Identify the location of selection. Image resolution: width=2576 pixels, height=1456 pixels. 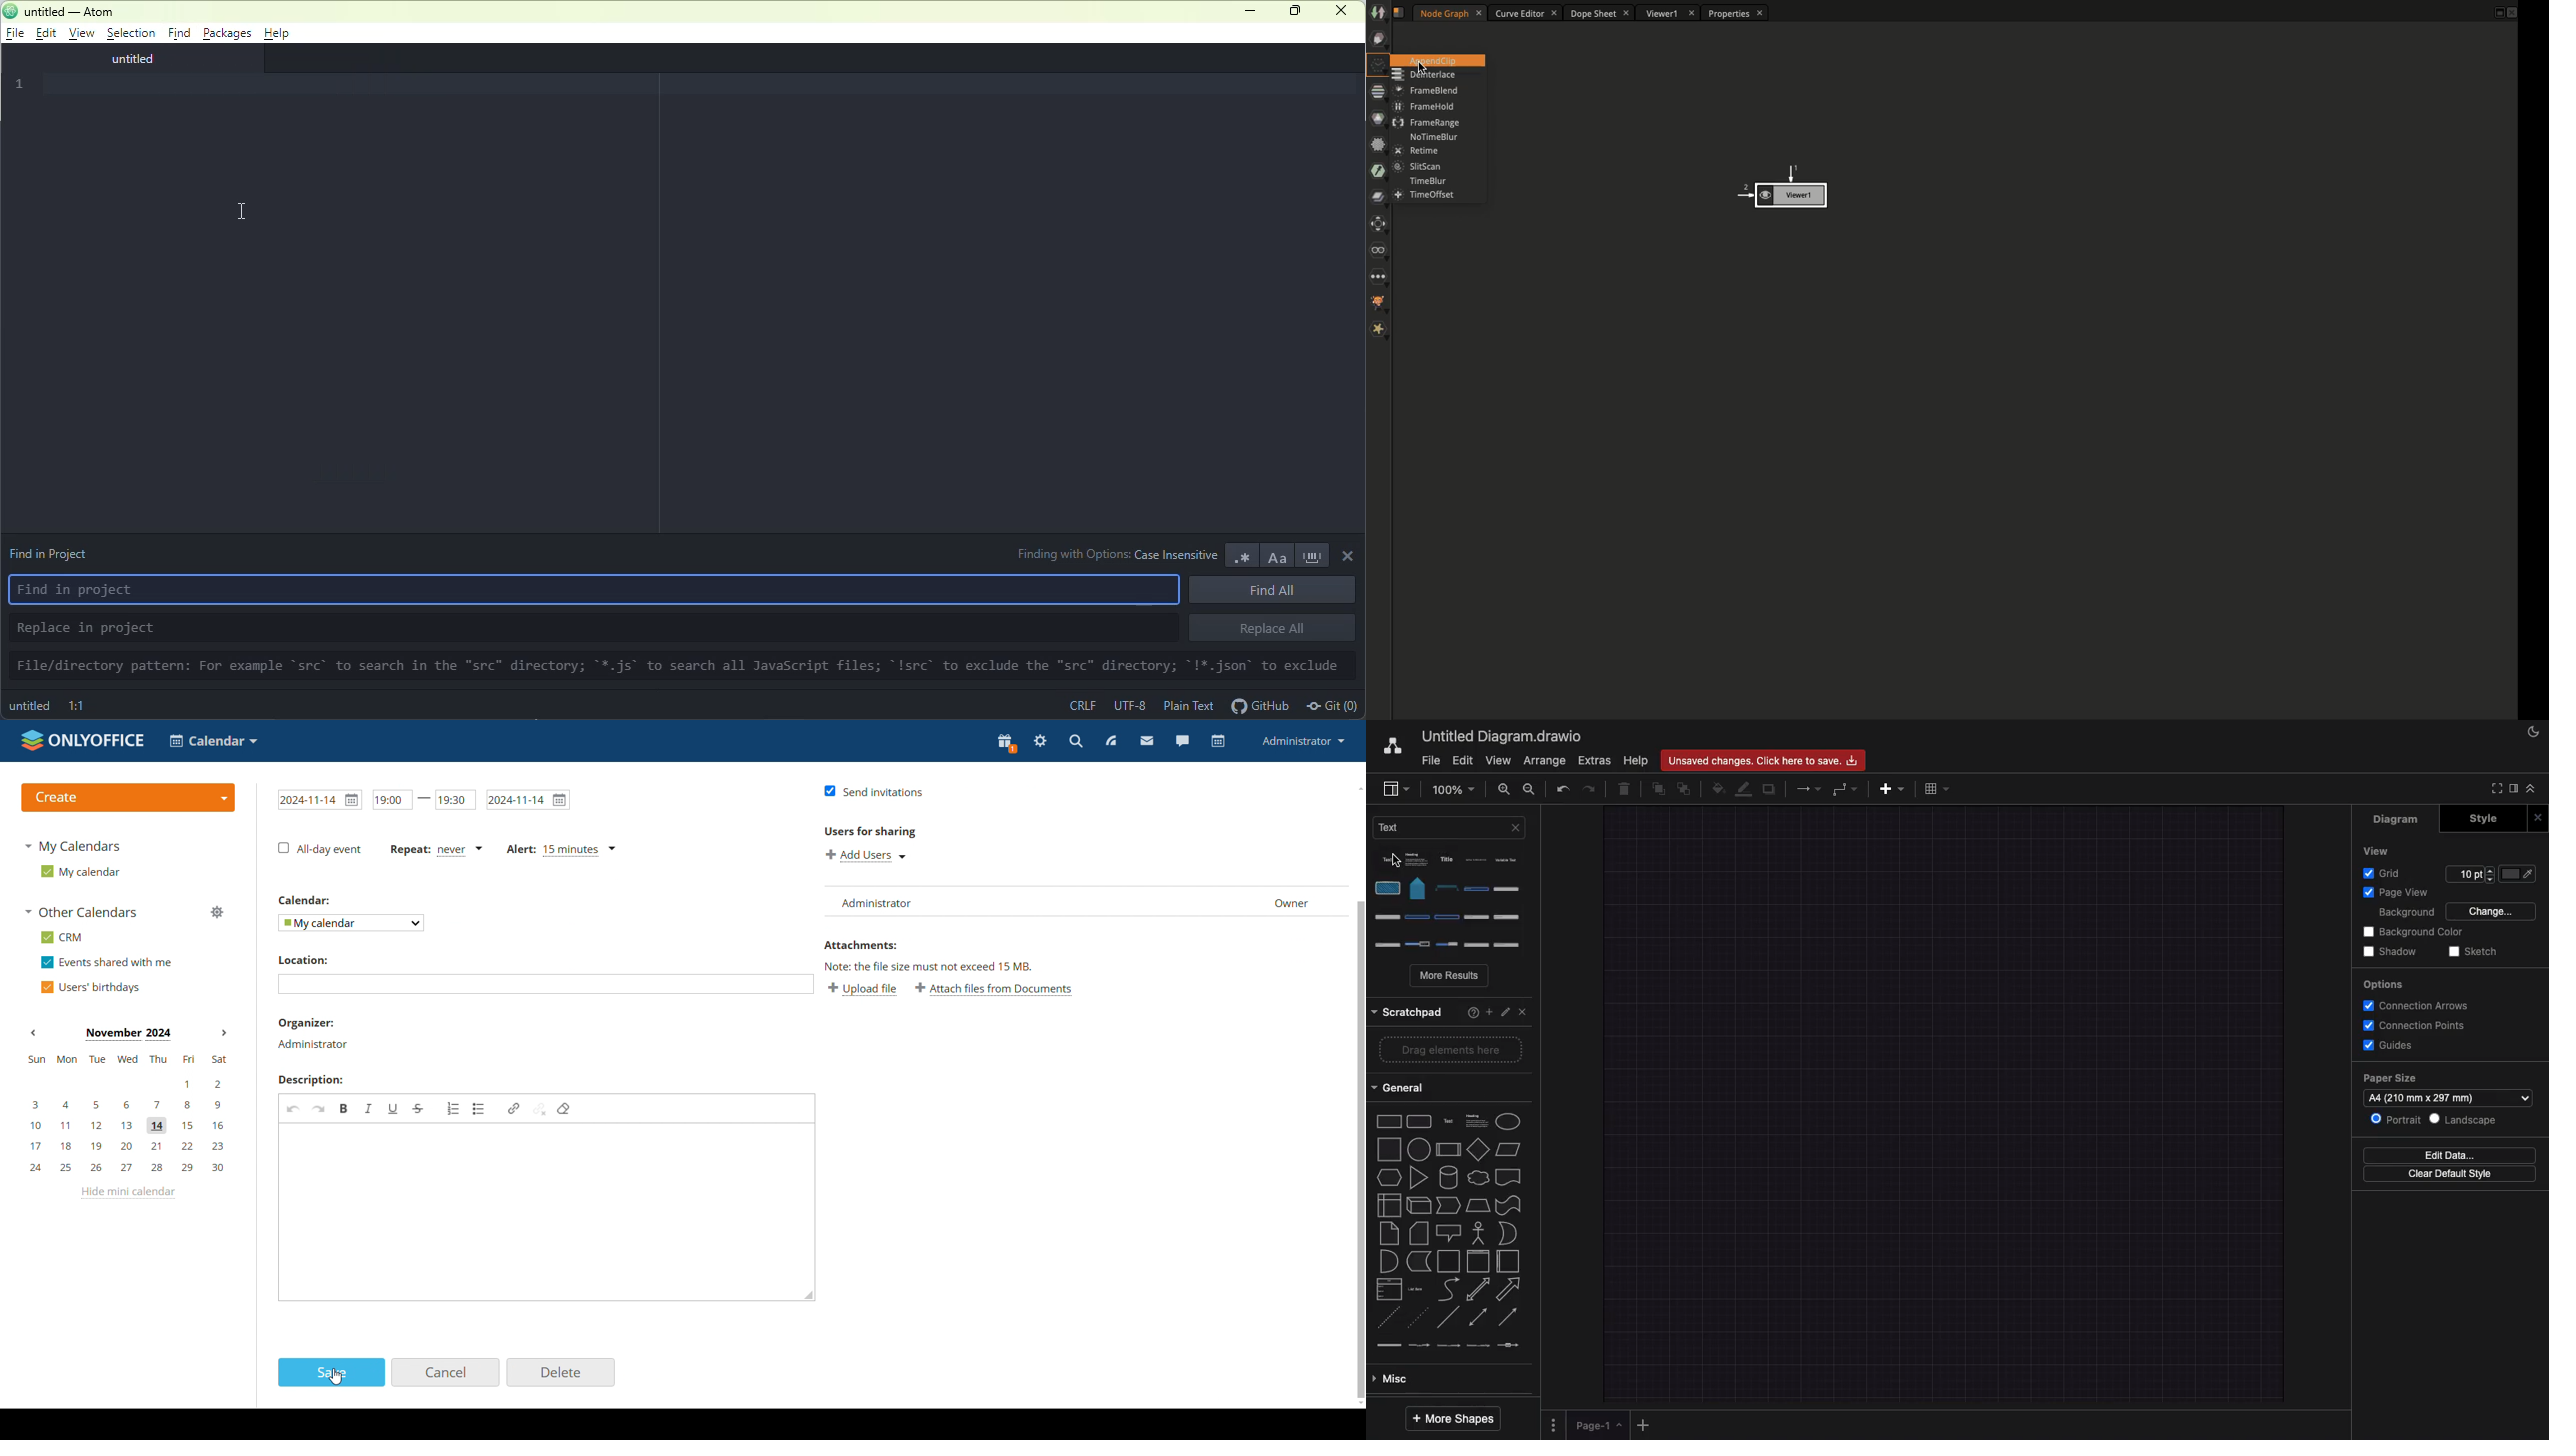
(130, 34).